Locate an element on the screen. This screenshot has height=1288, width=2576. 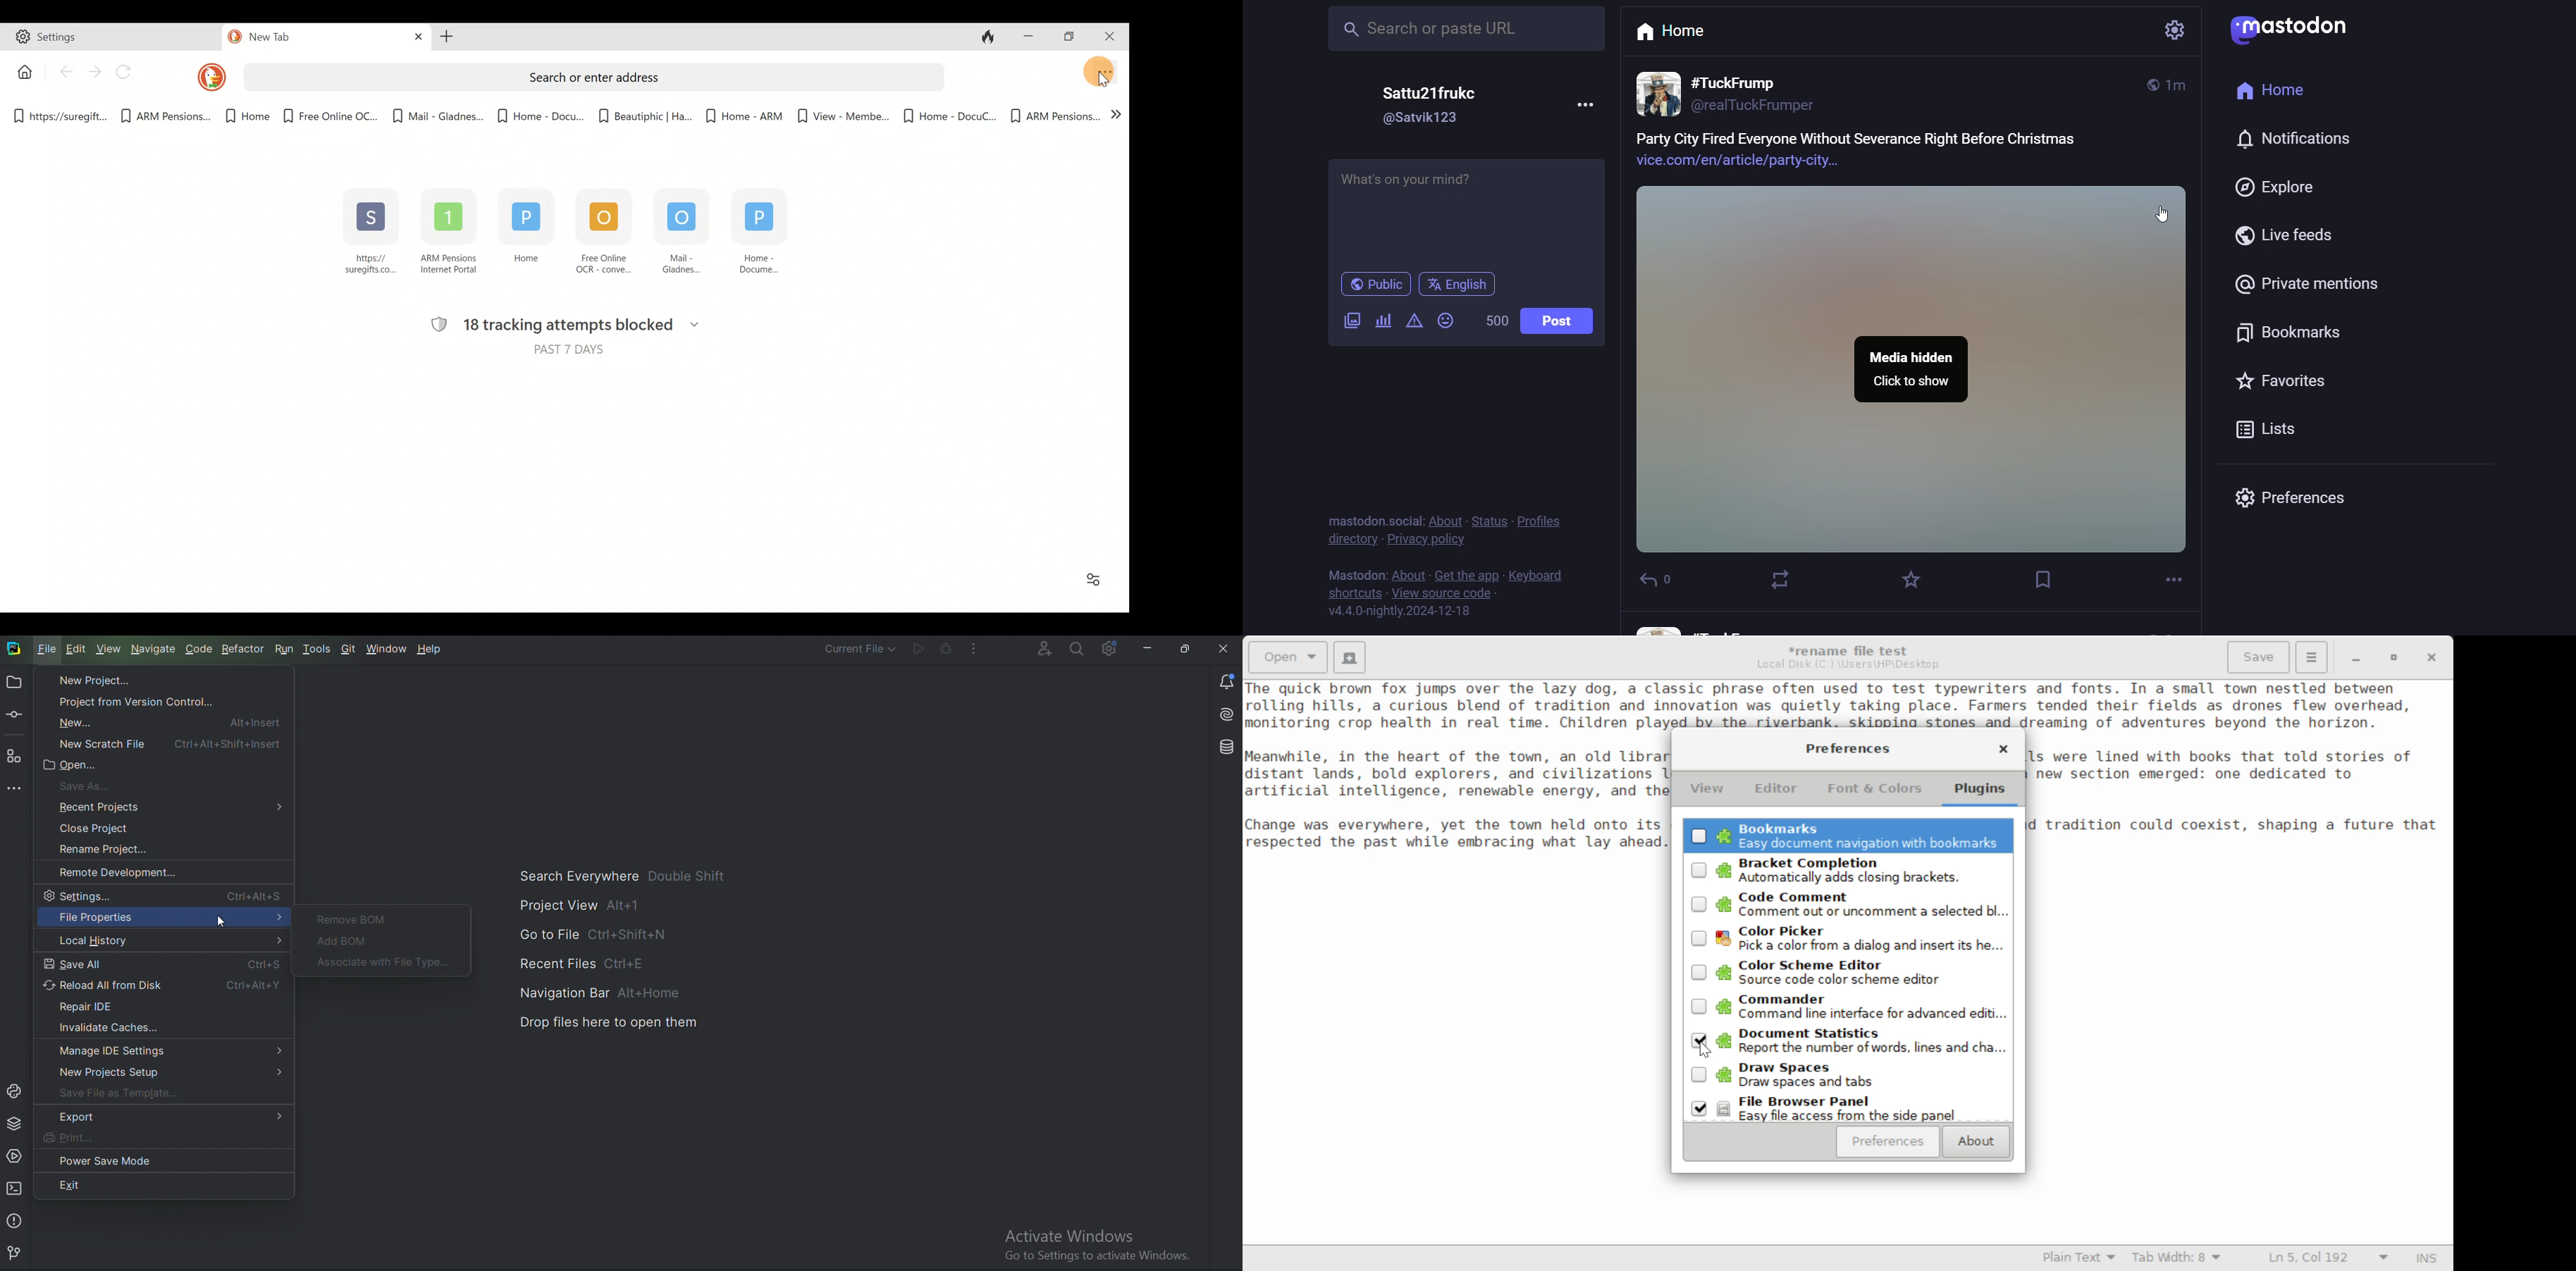
Line & Character Count is located at coordinates (2329, 1259).